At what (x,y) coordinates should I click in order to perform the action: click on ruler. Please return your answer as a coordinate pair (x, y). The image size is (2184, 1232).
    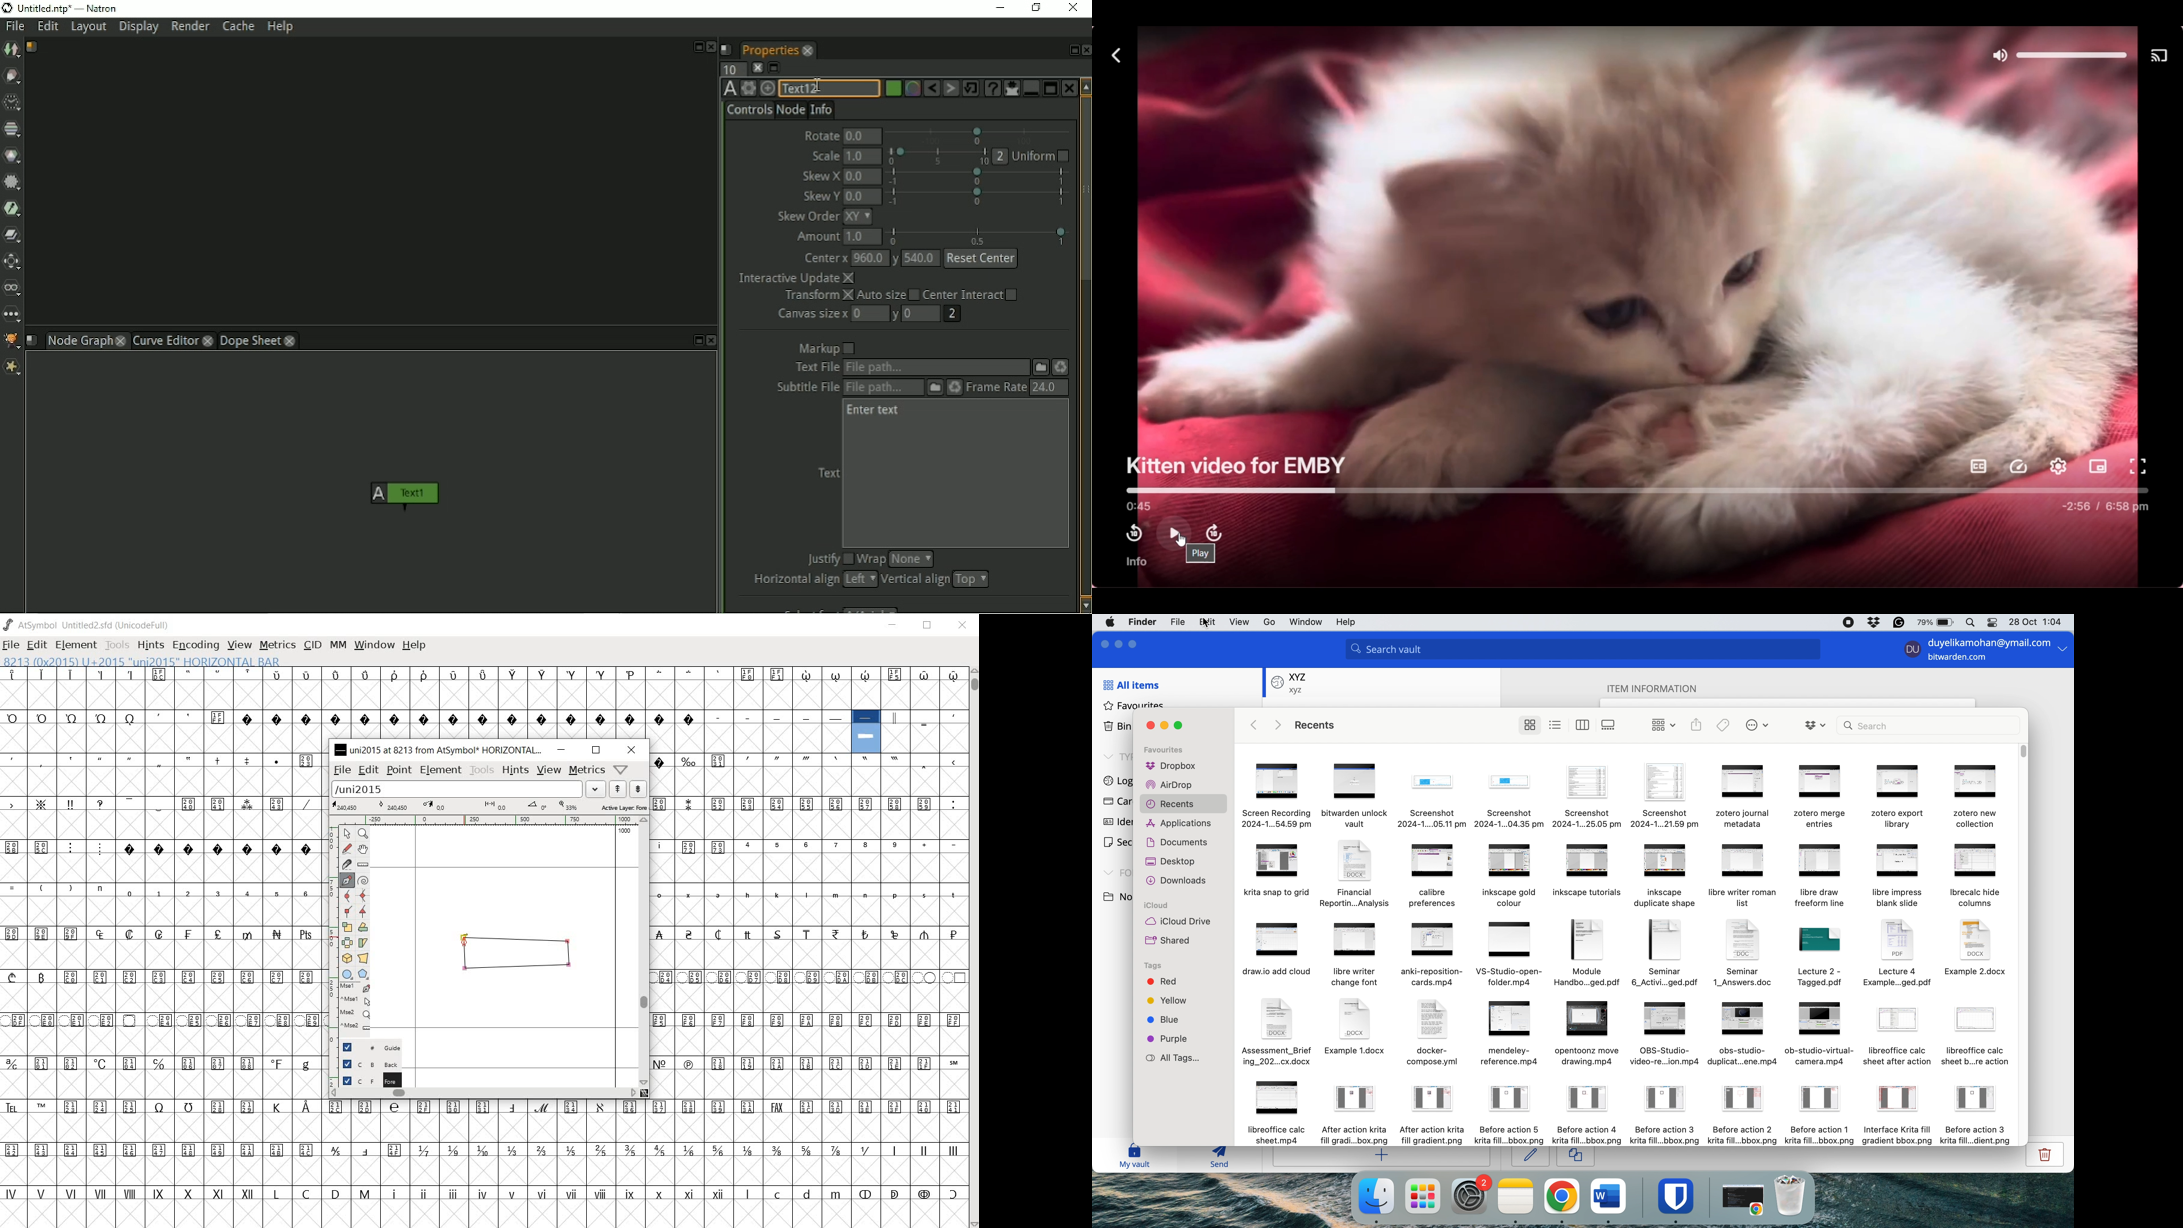
    Looking at the image, I should click on (492, 820).